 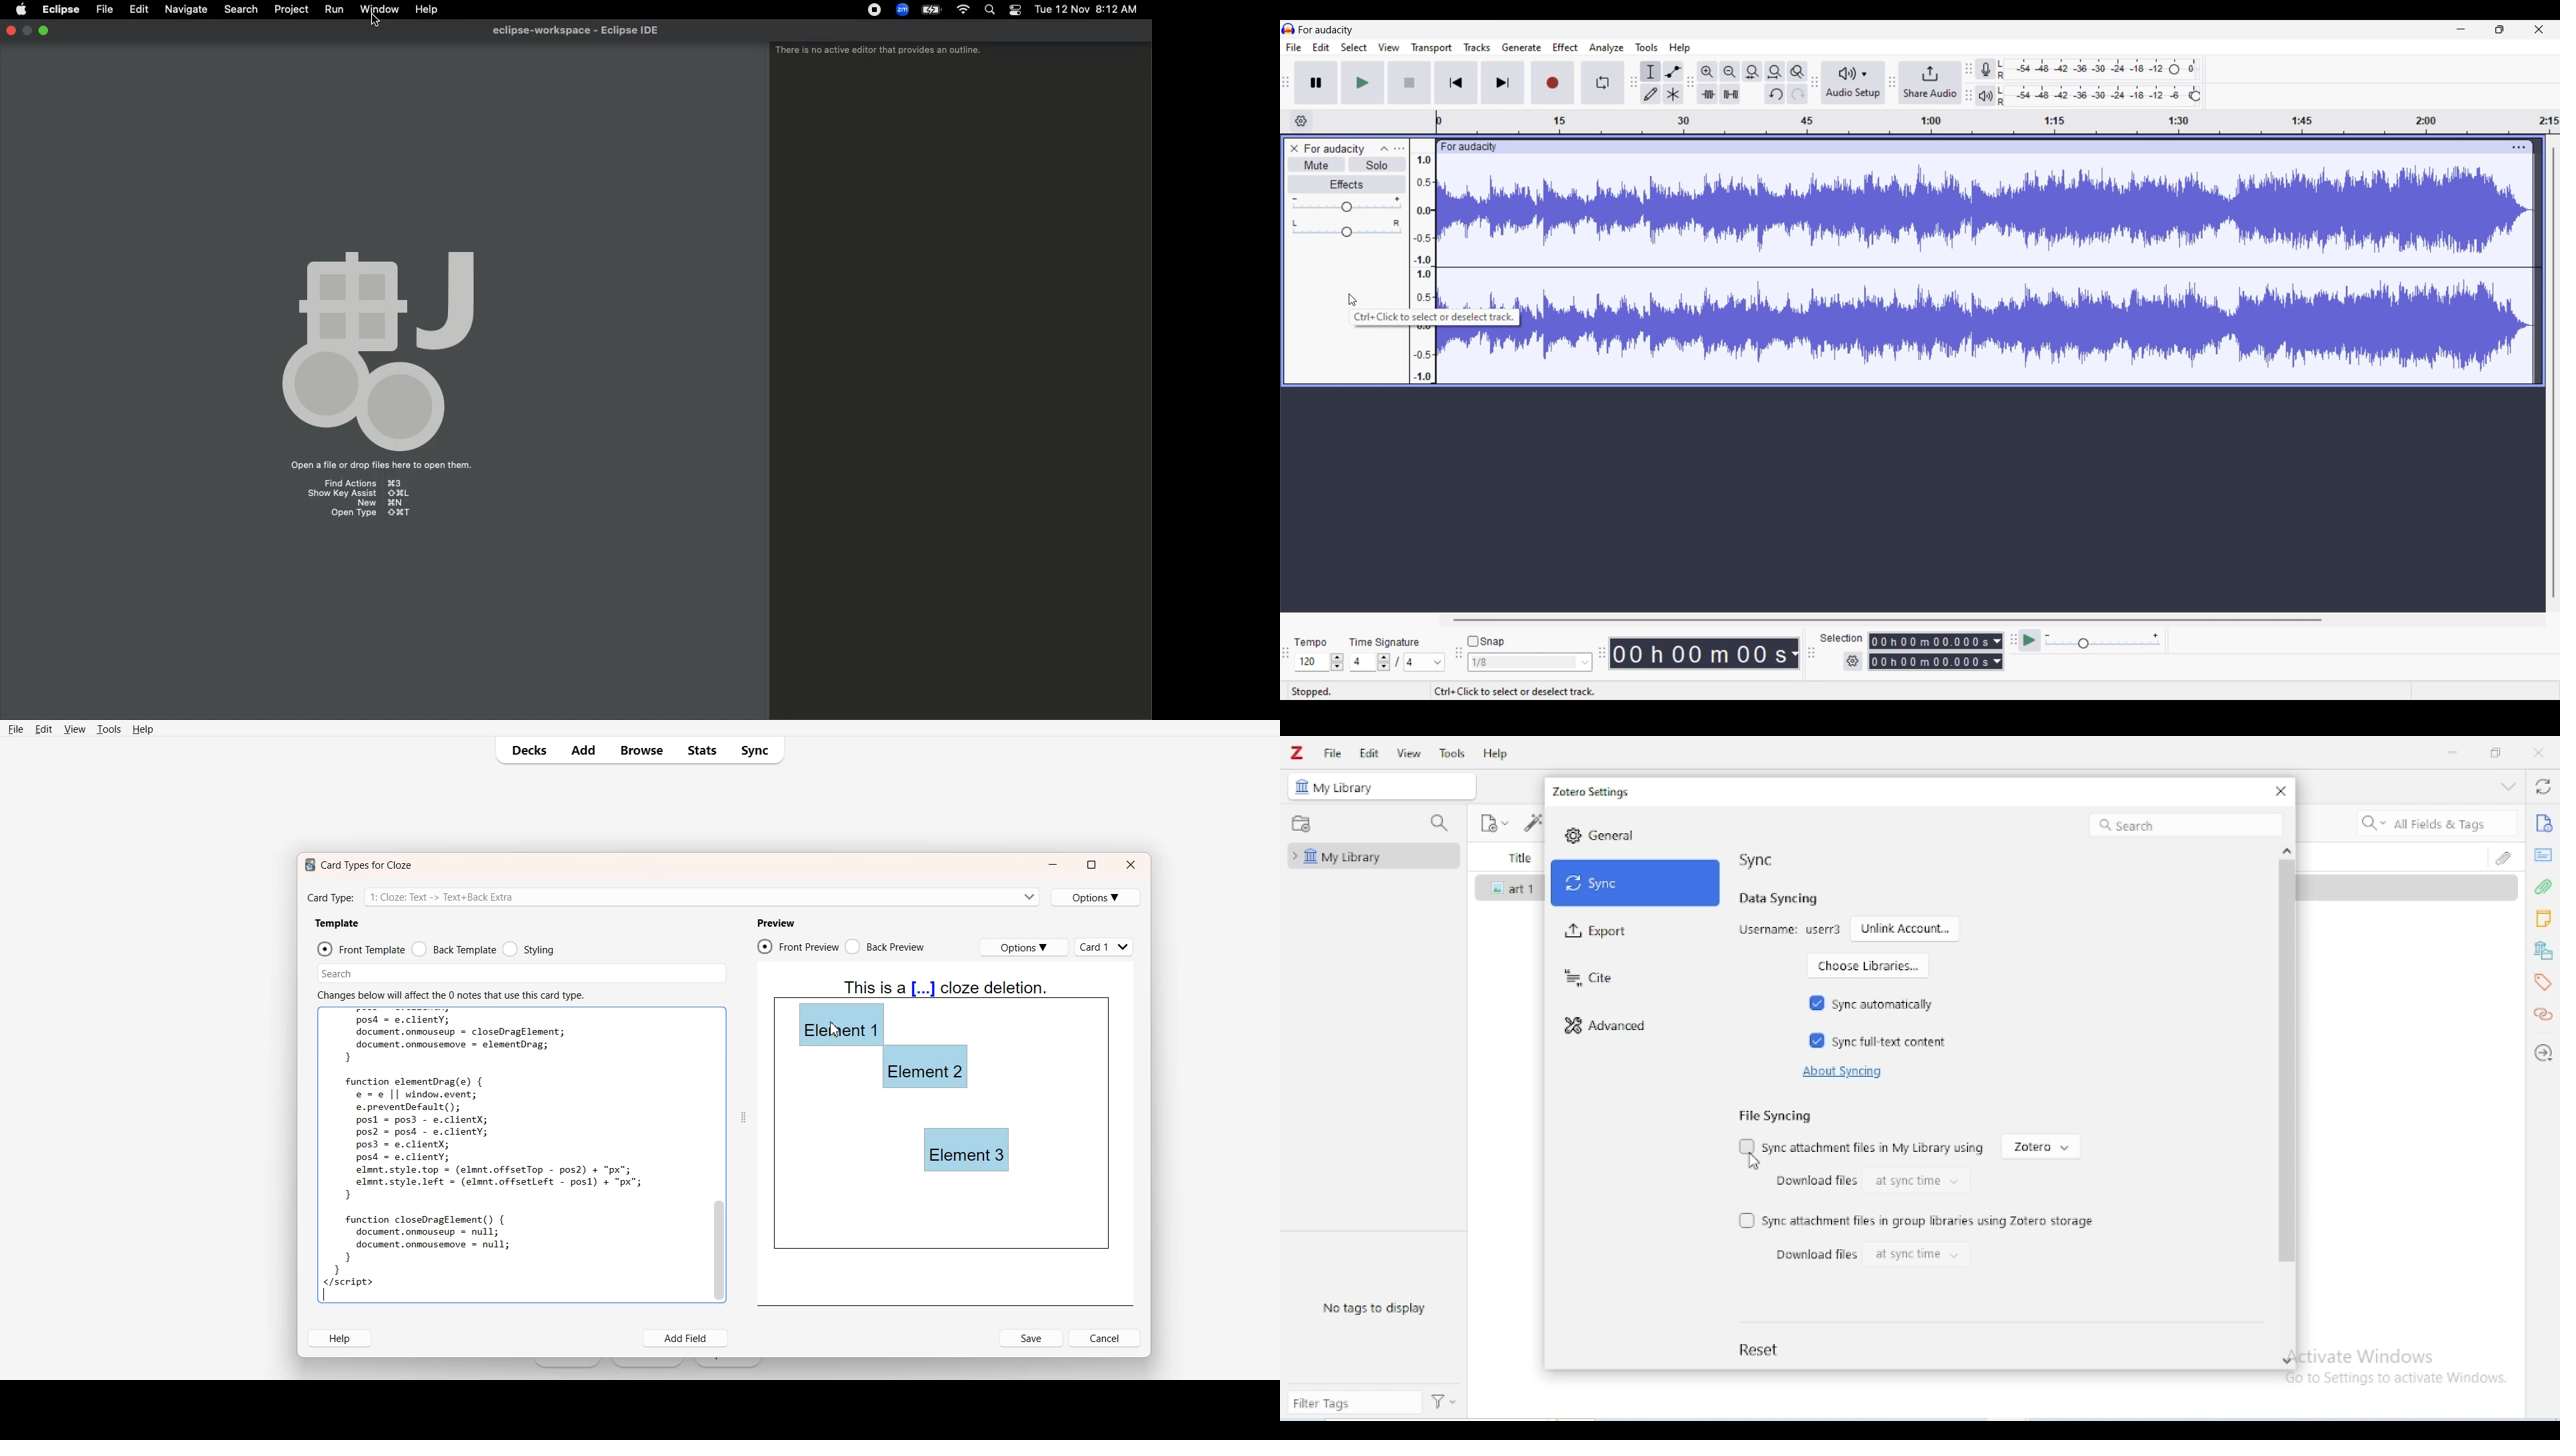 I want to click on sync with zotero.org, so click(x=2544, y=786).